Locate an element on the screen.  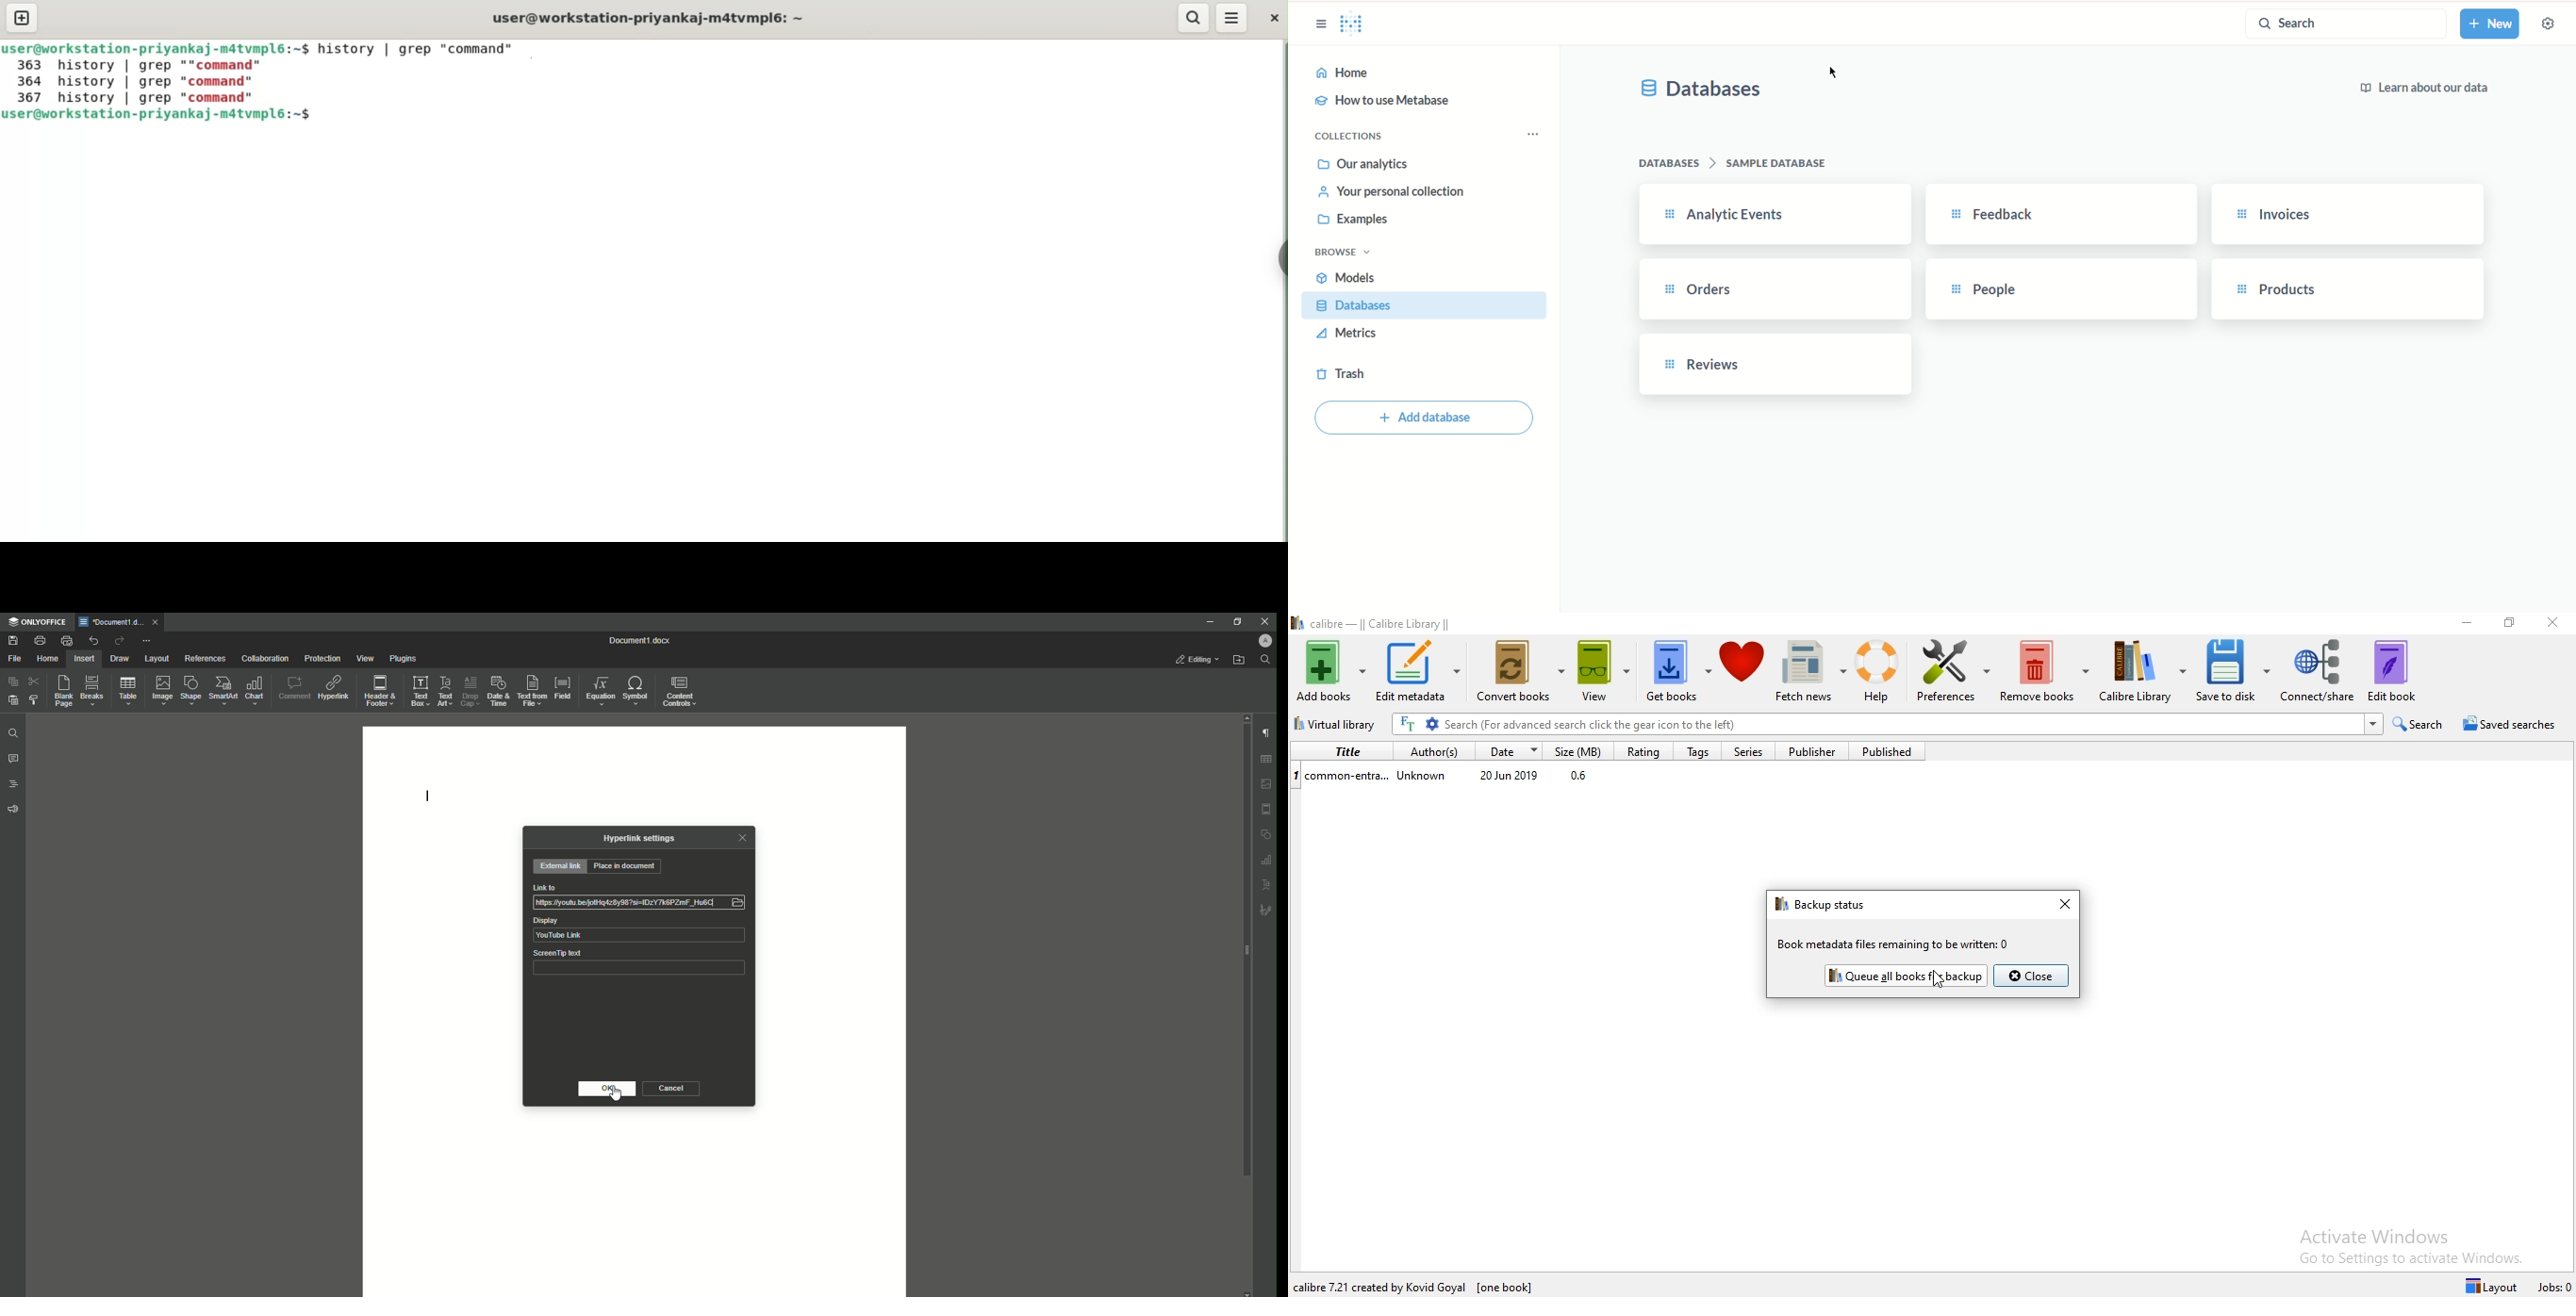
YouTube Link is located at coordinates (561, 936).